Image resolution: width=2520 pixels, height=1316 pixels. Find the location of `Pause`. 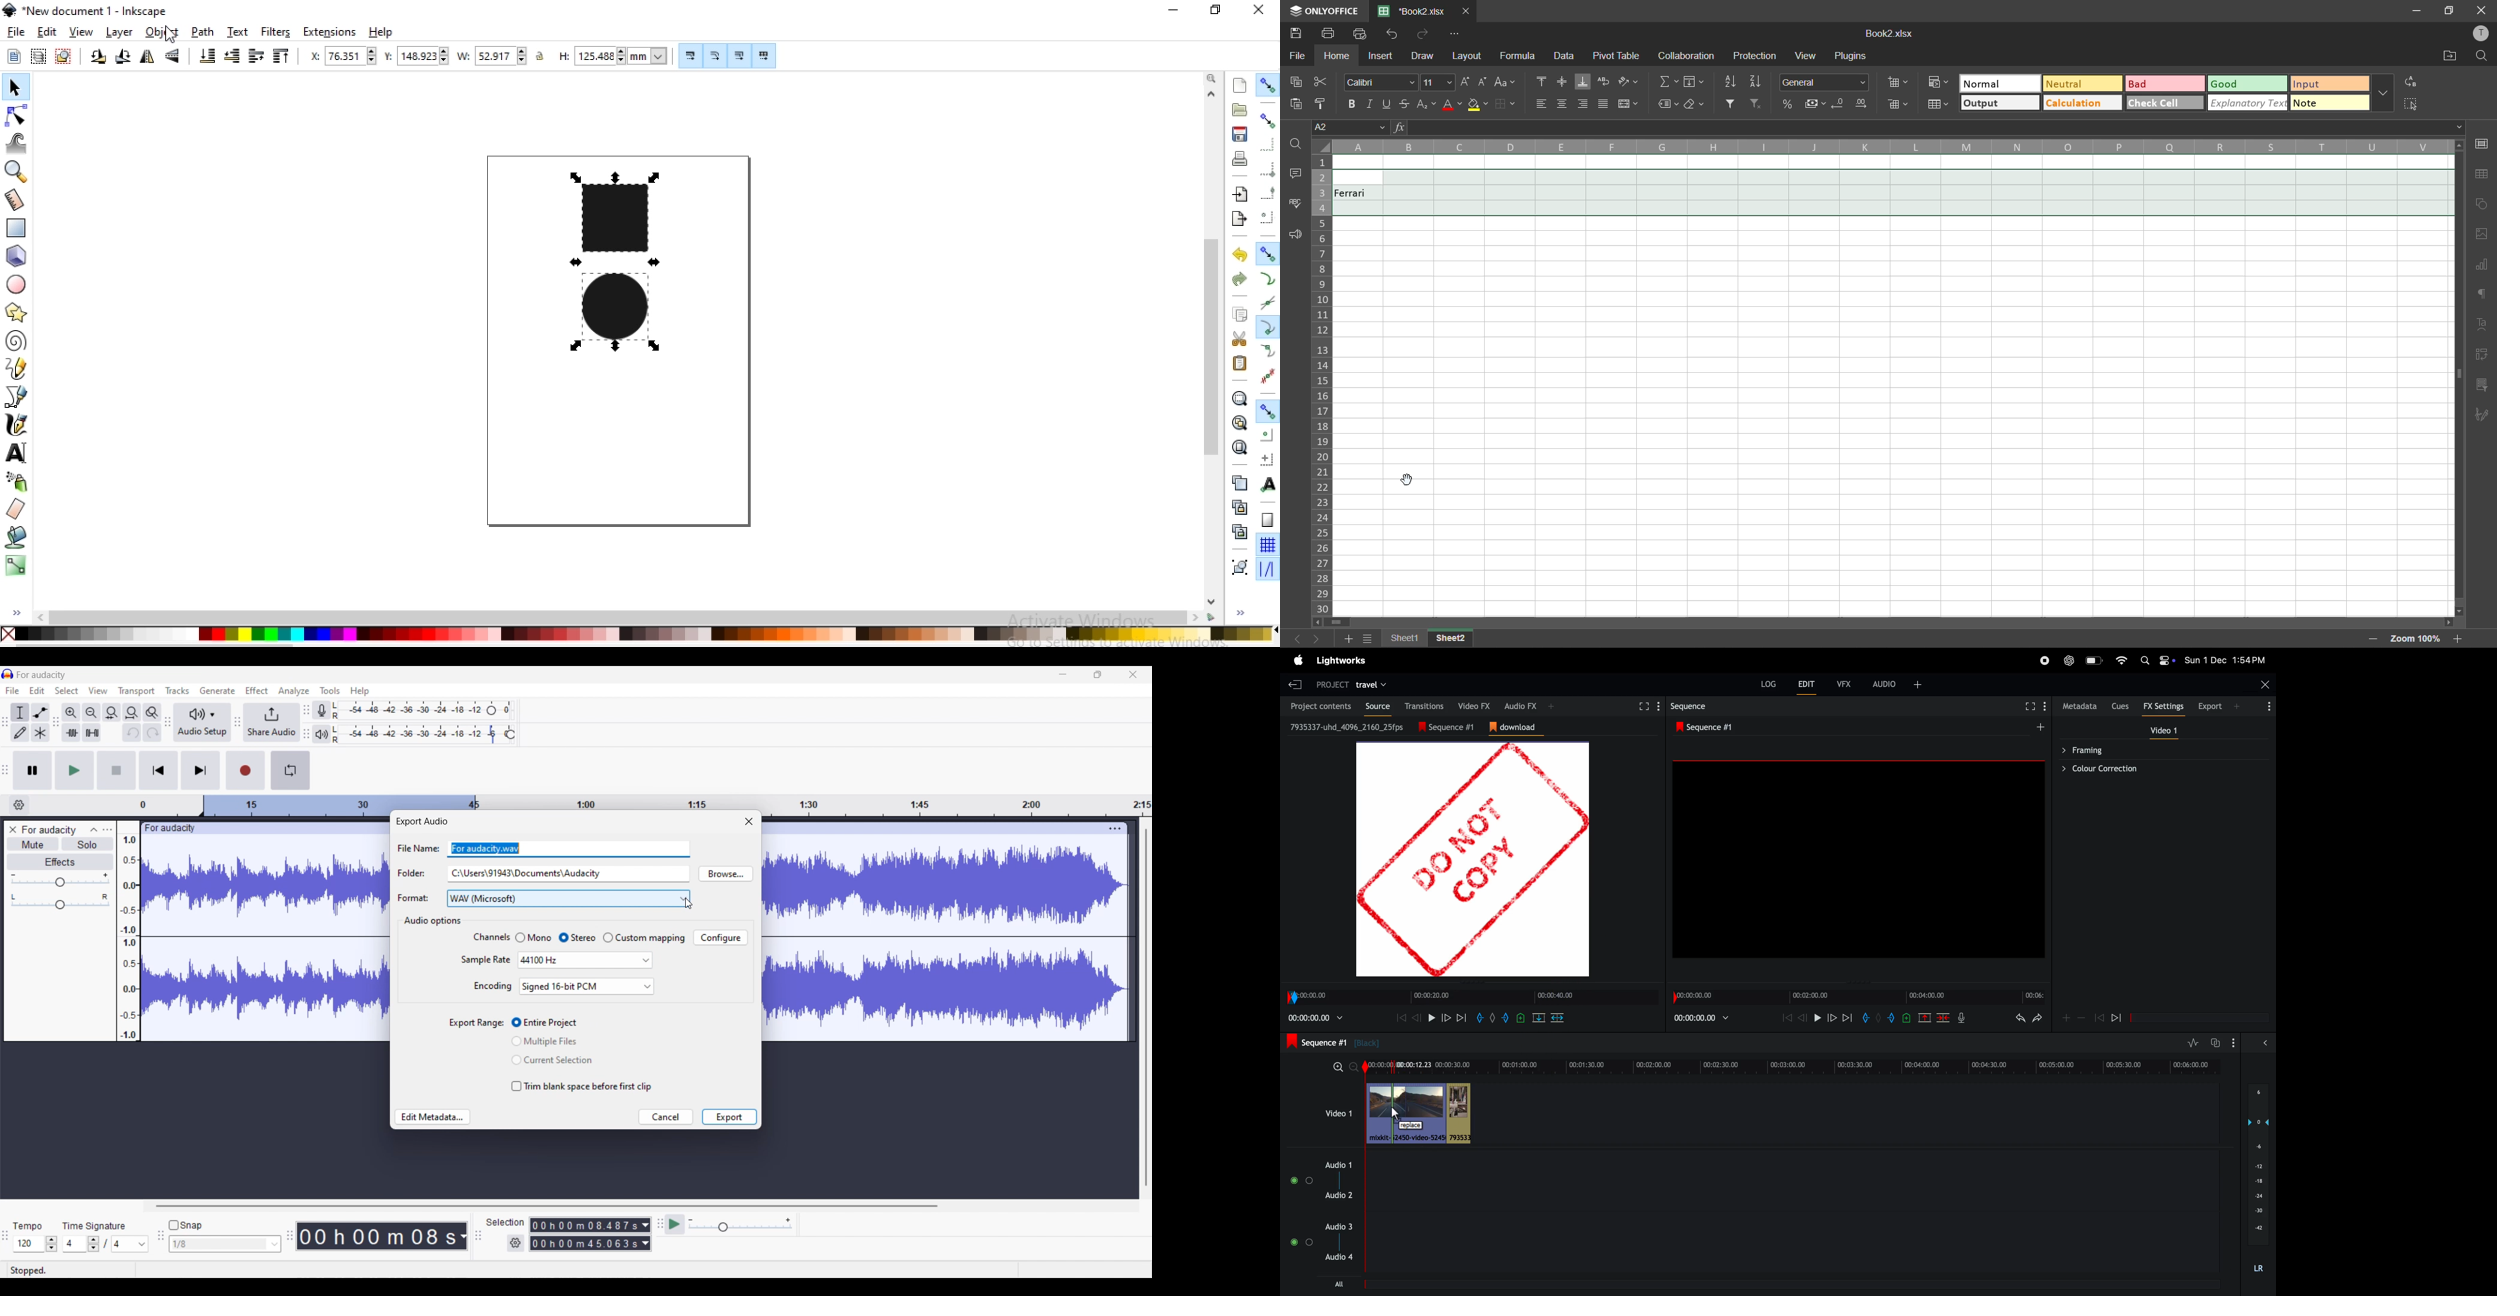

Pause is located at coordinates (32, 770).